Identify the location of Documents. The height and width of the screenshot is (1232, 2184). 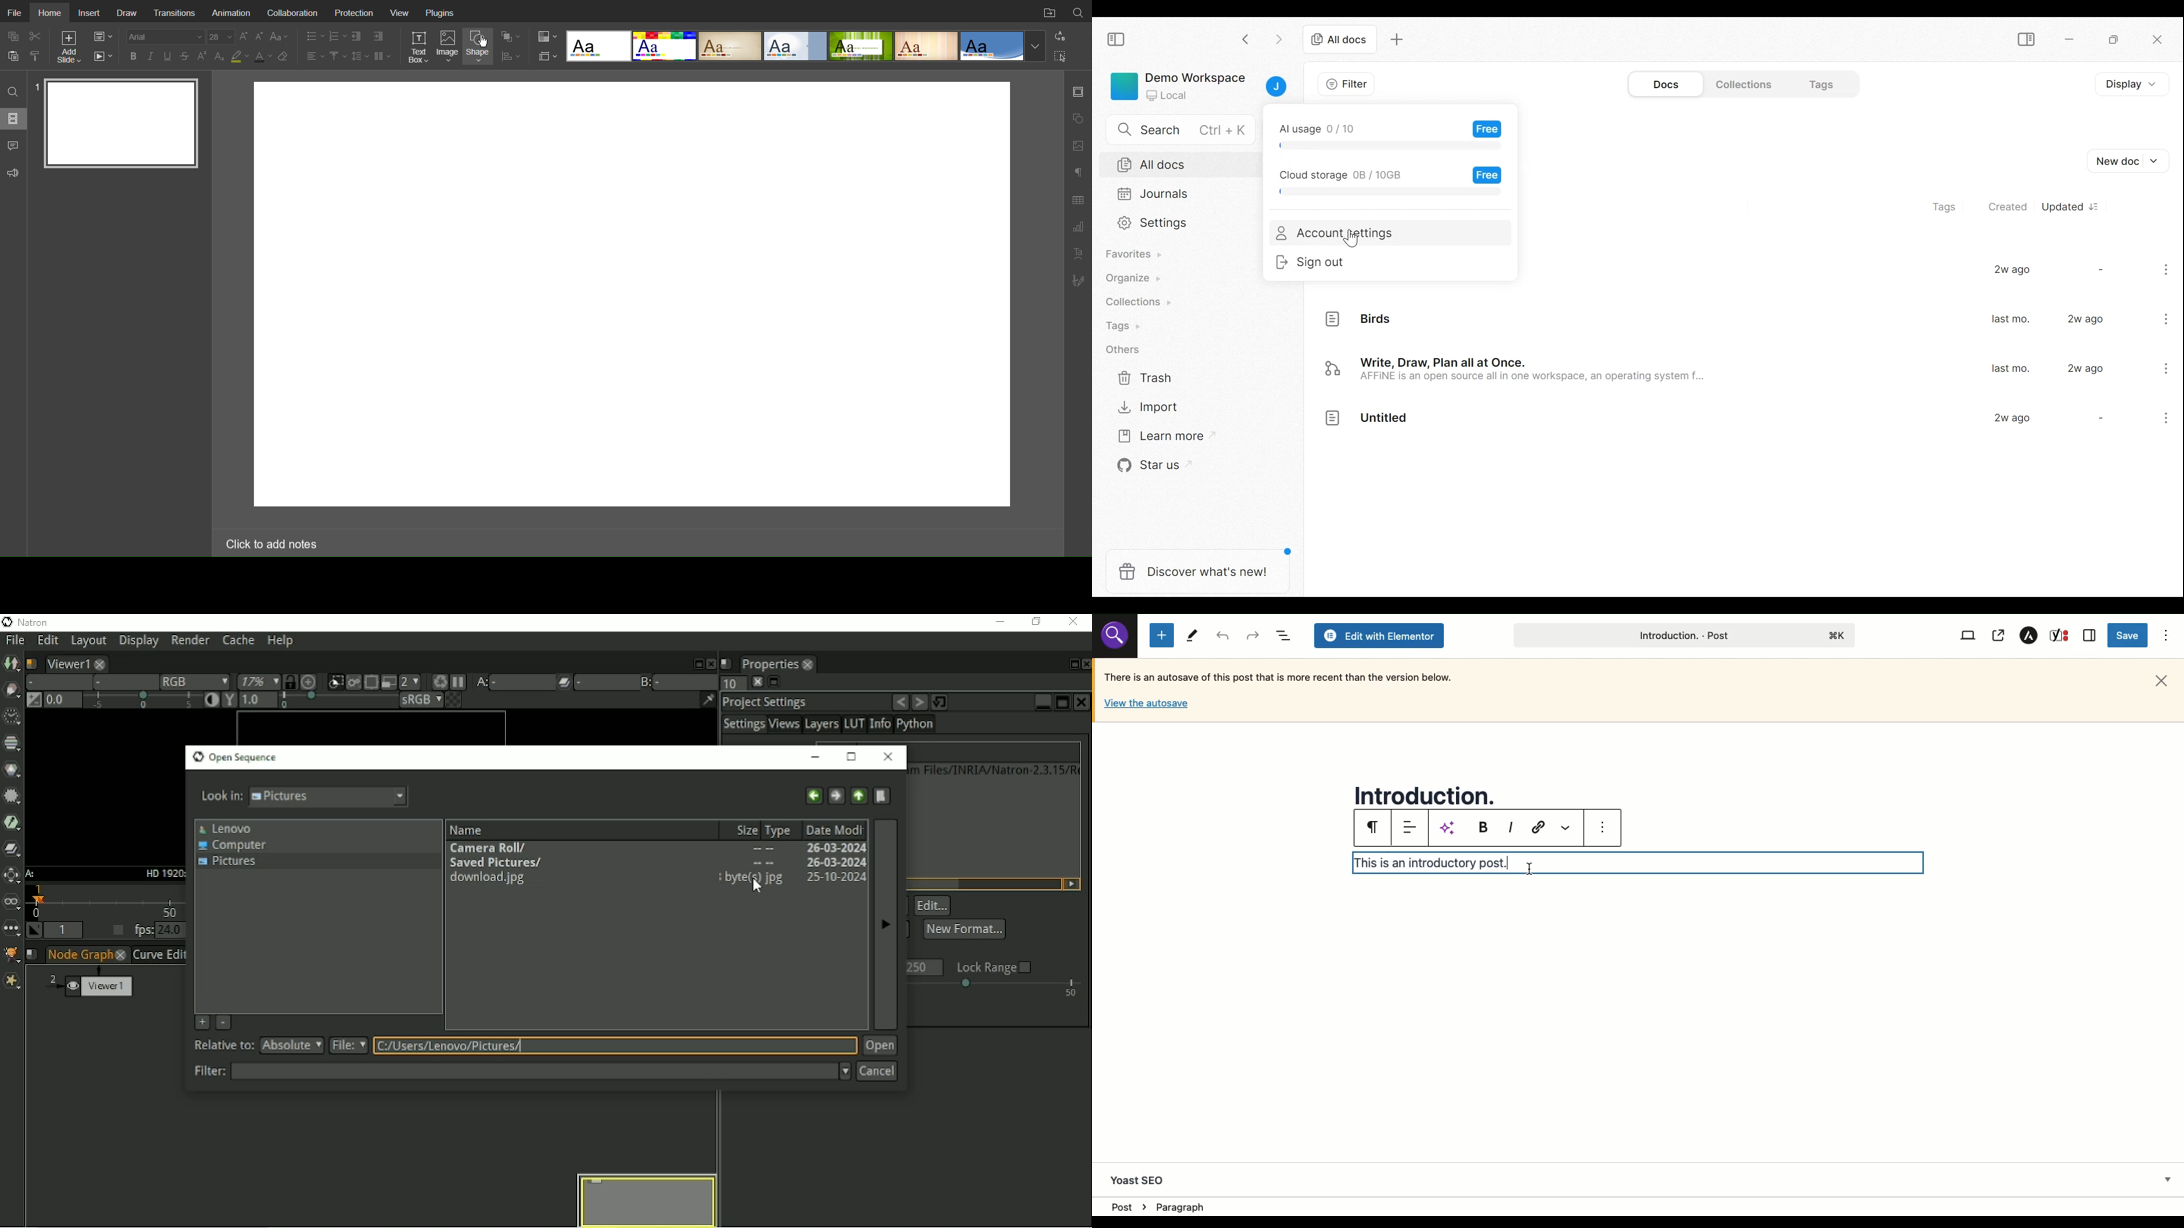
(1669, 84).